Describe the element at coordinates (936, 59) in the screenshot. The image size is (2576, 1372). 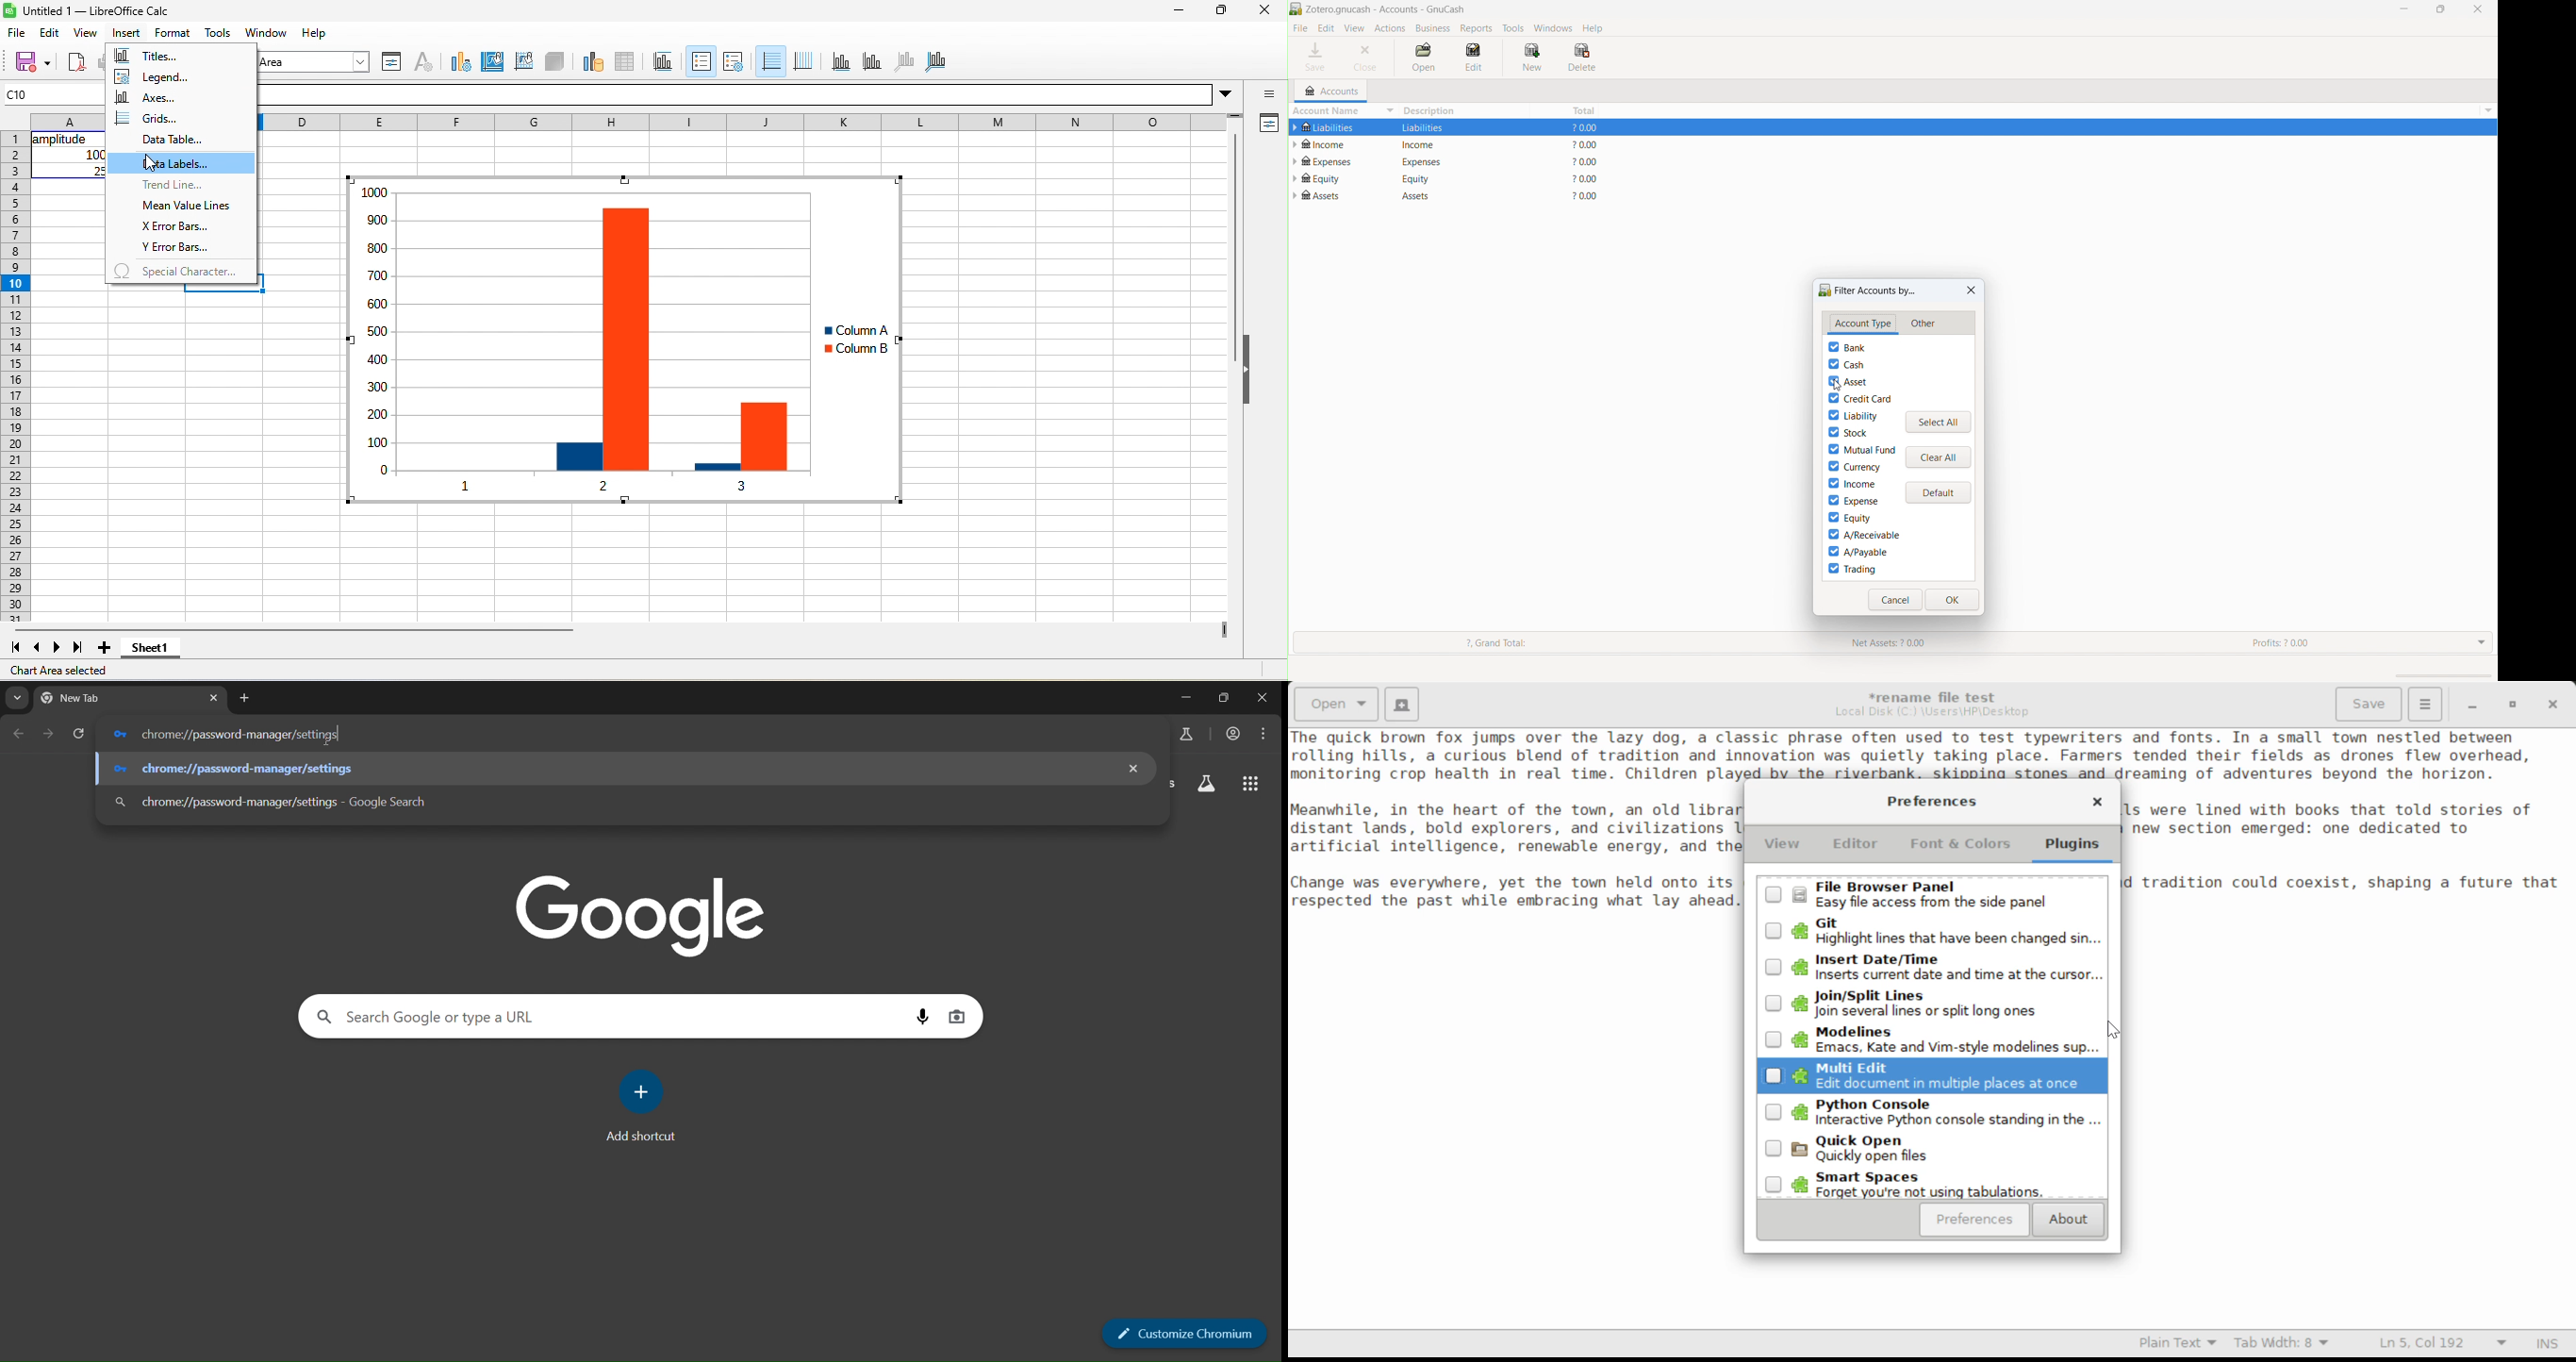
I see `all axes` at that location.